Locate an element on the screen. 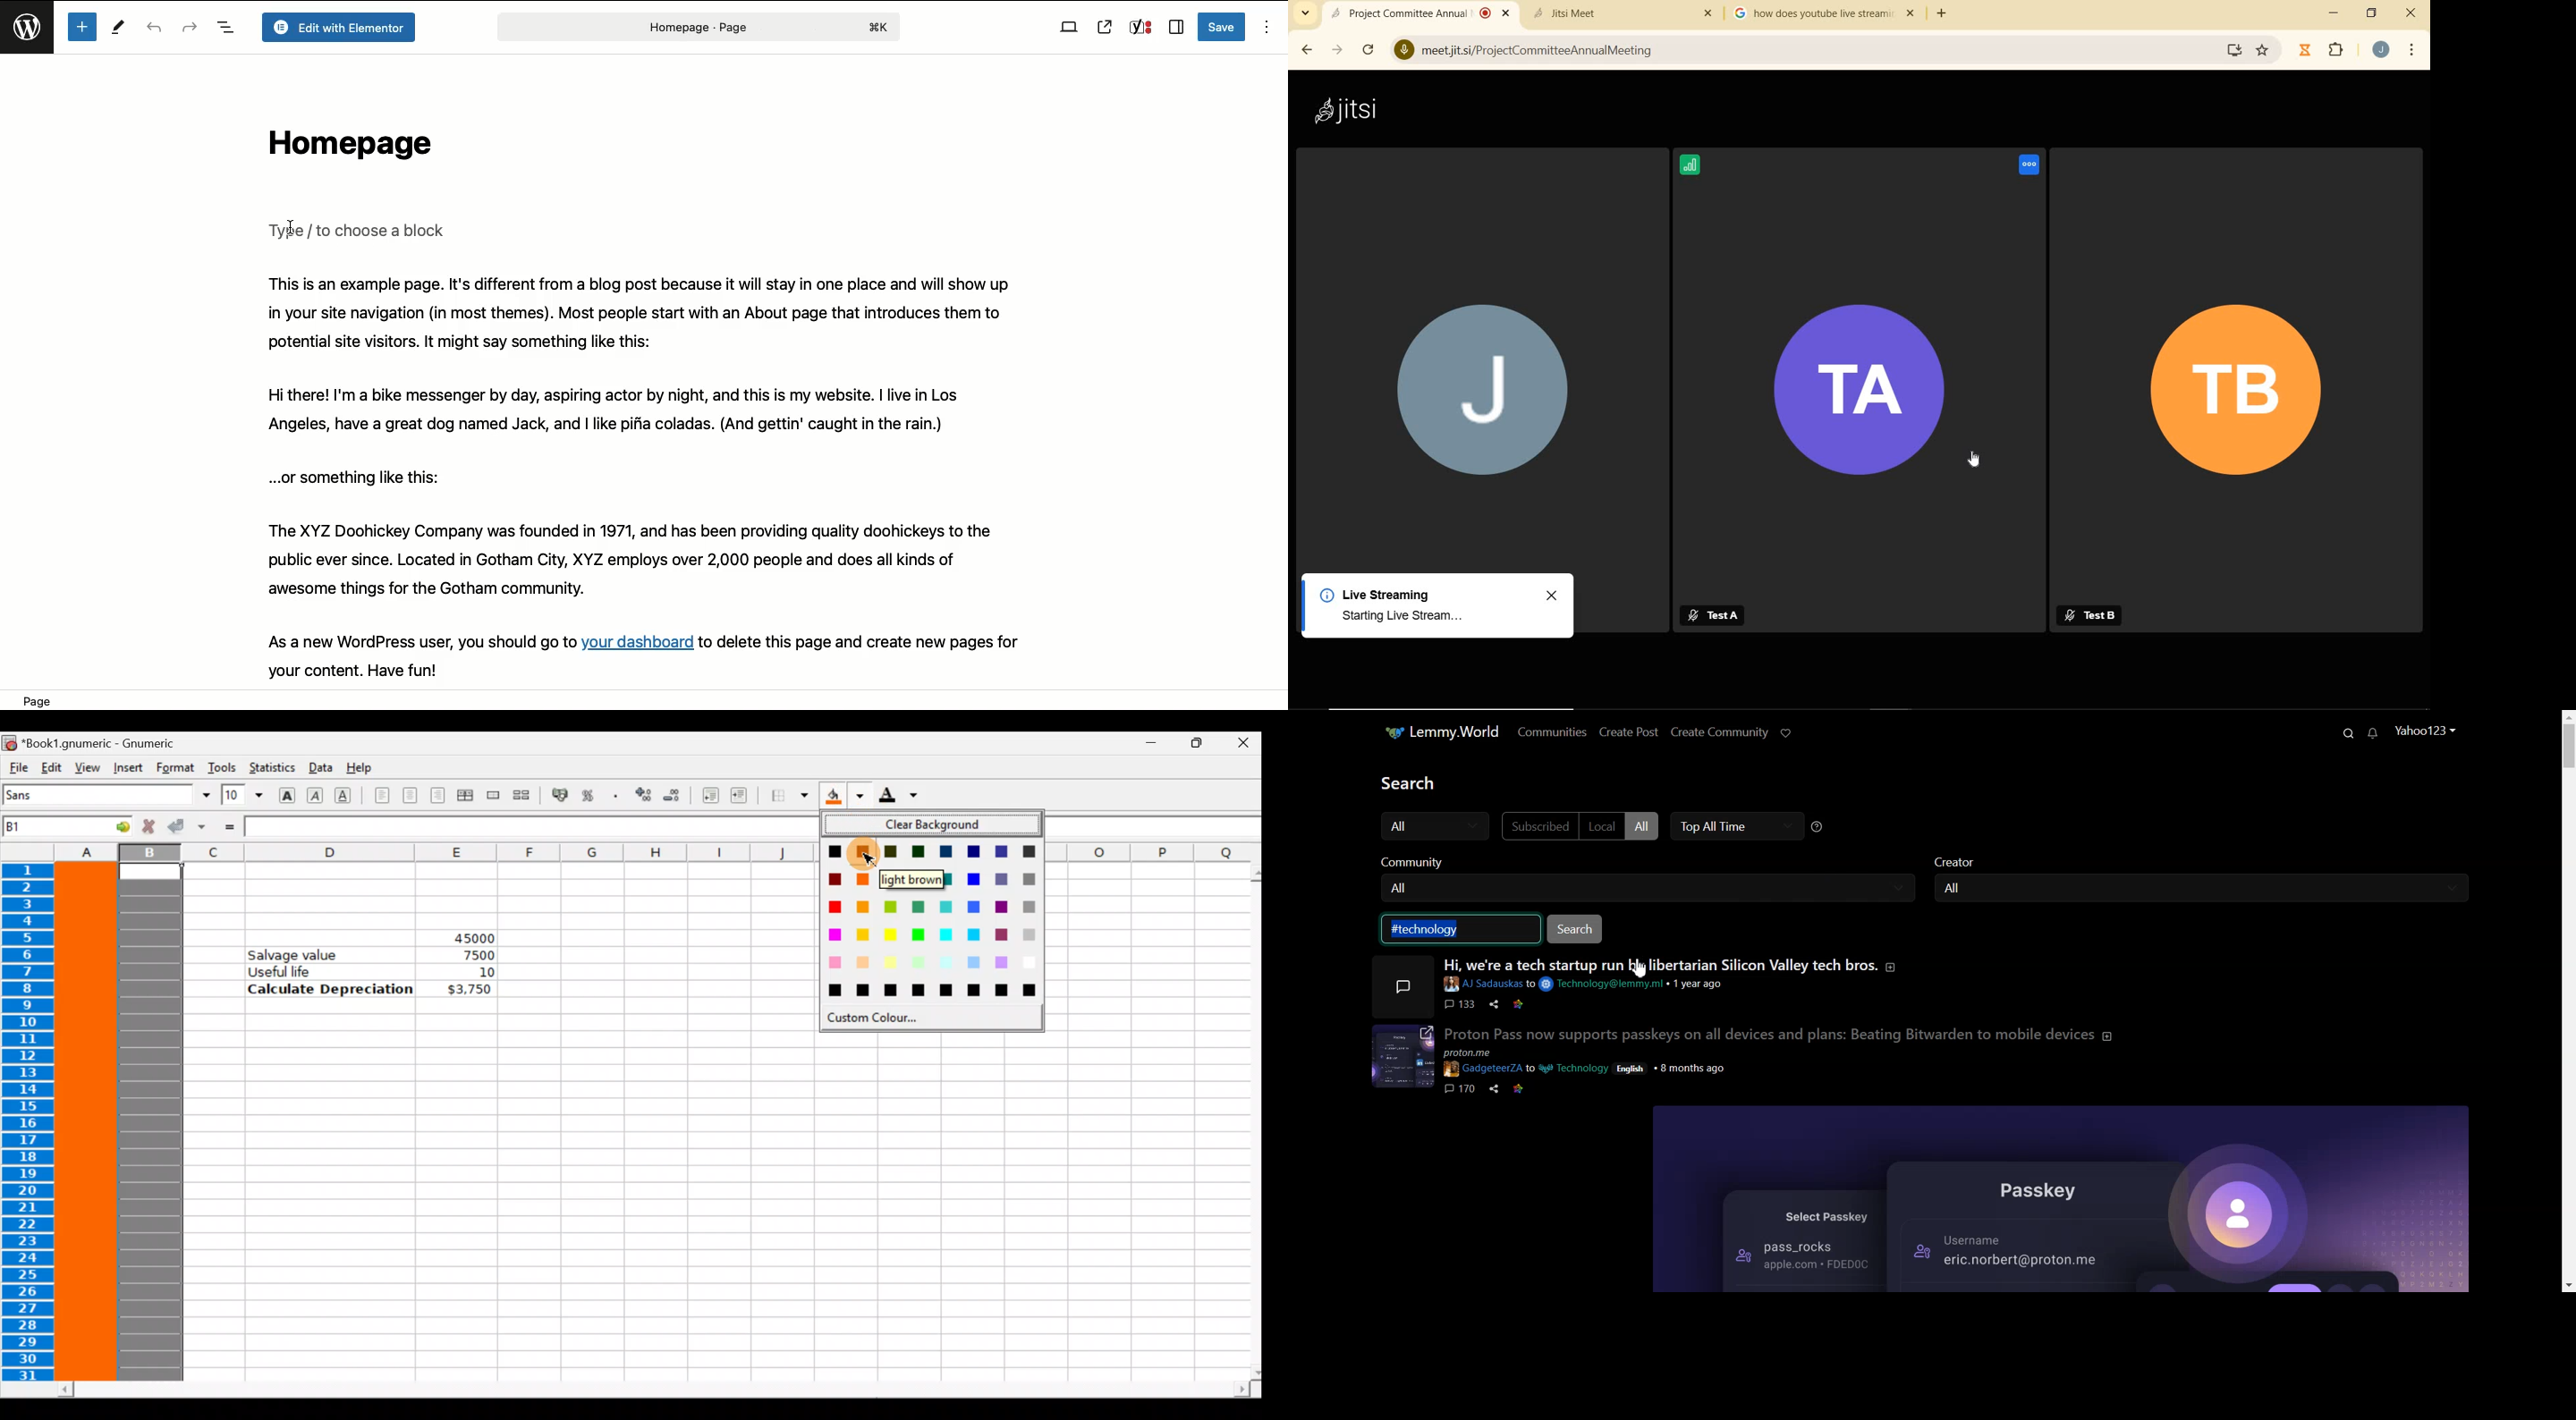  Cursor on light brown is located at coordinates (865, 852).